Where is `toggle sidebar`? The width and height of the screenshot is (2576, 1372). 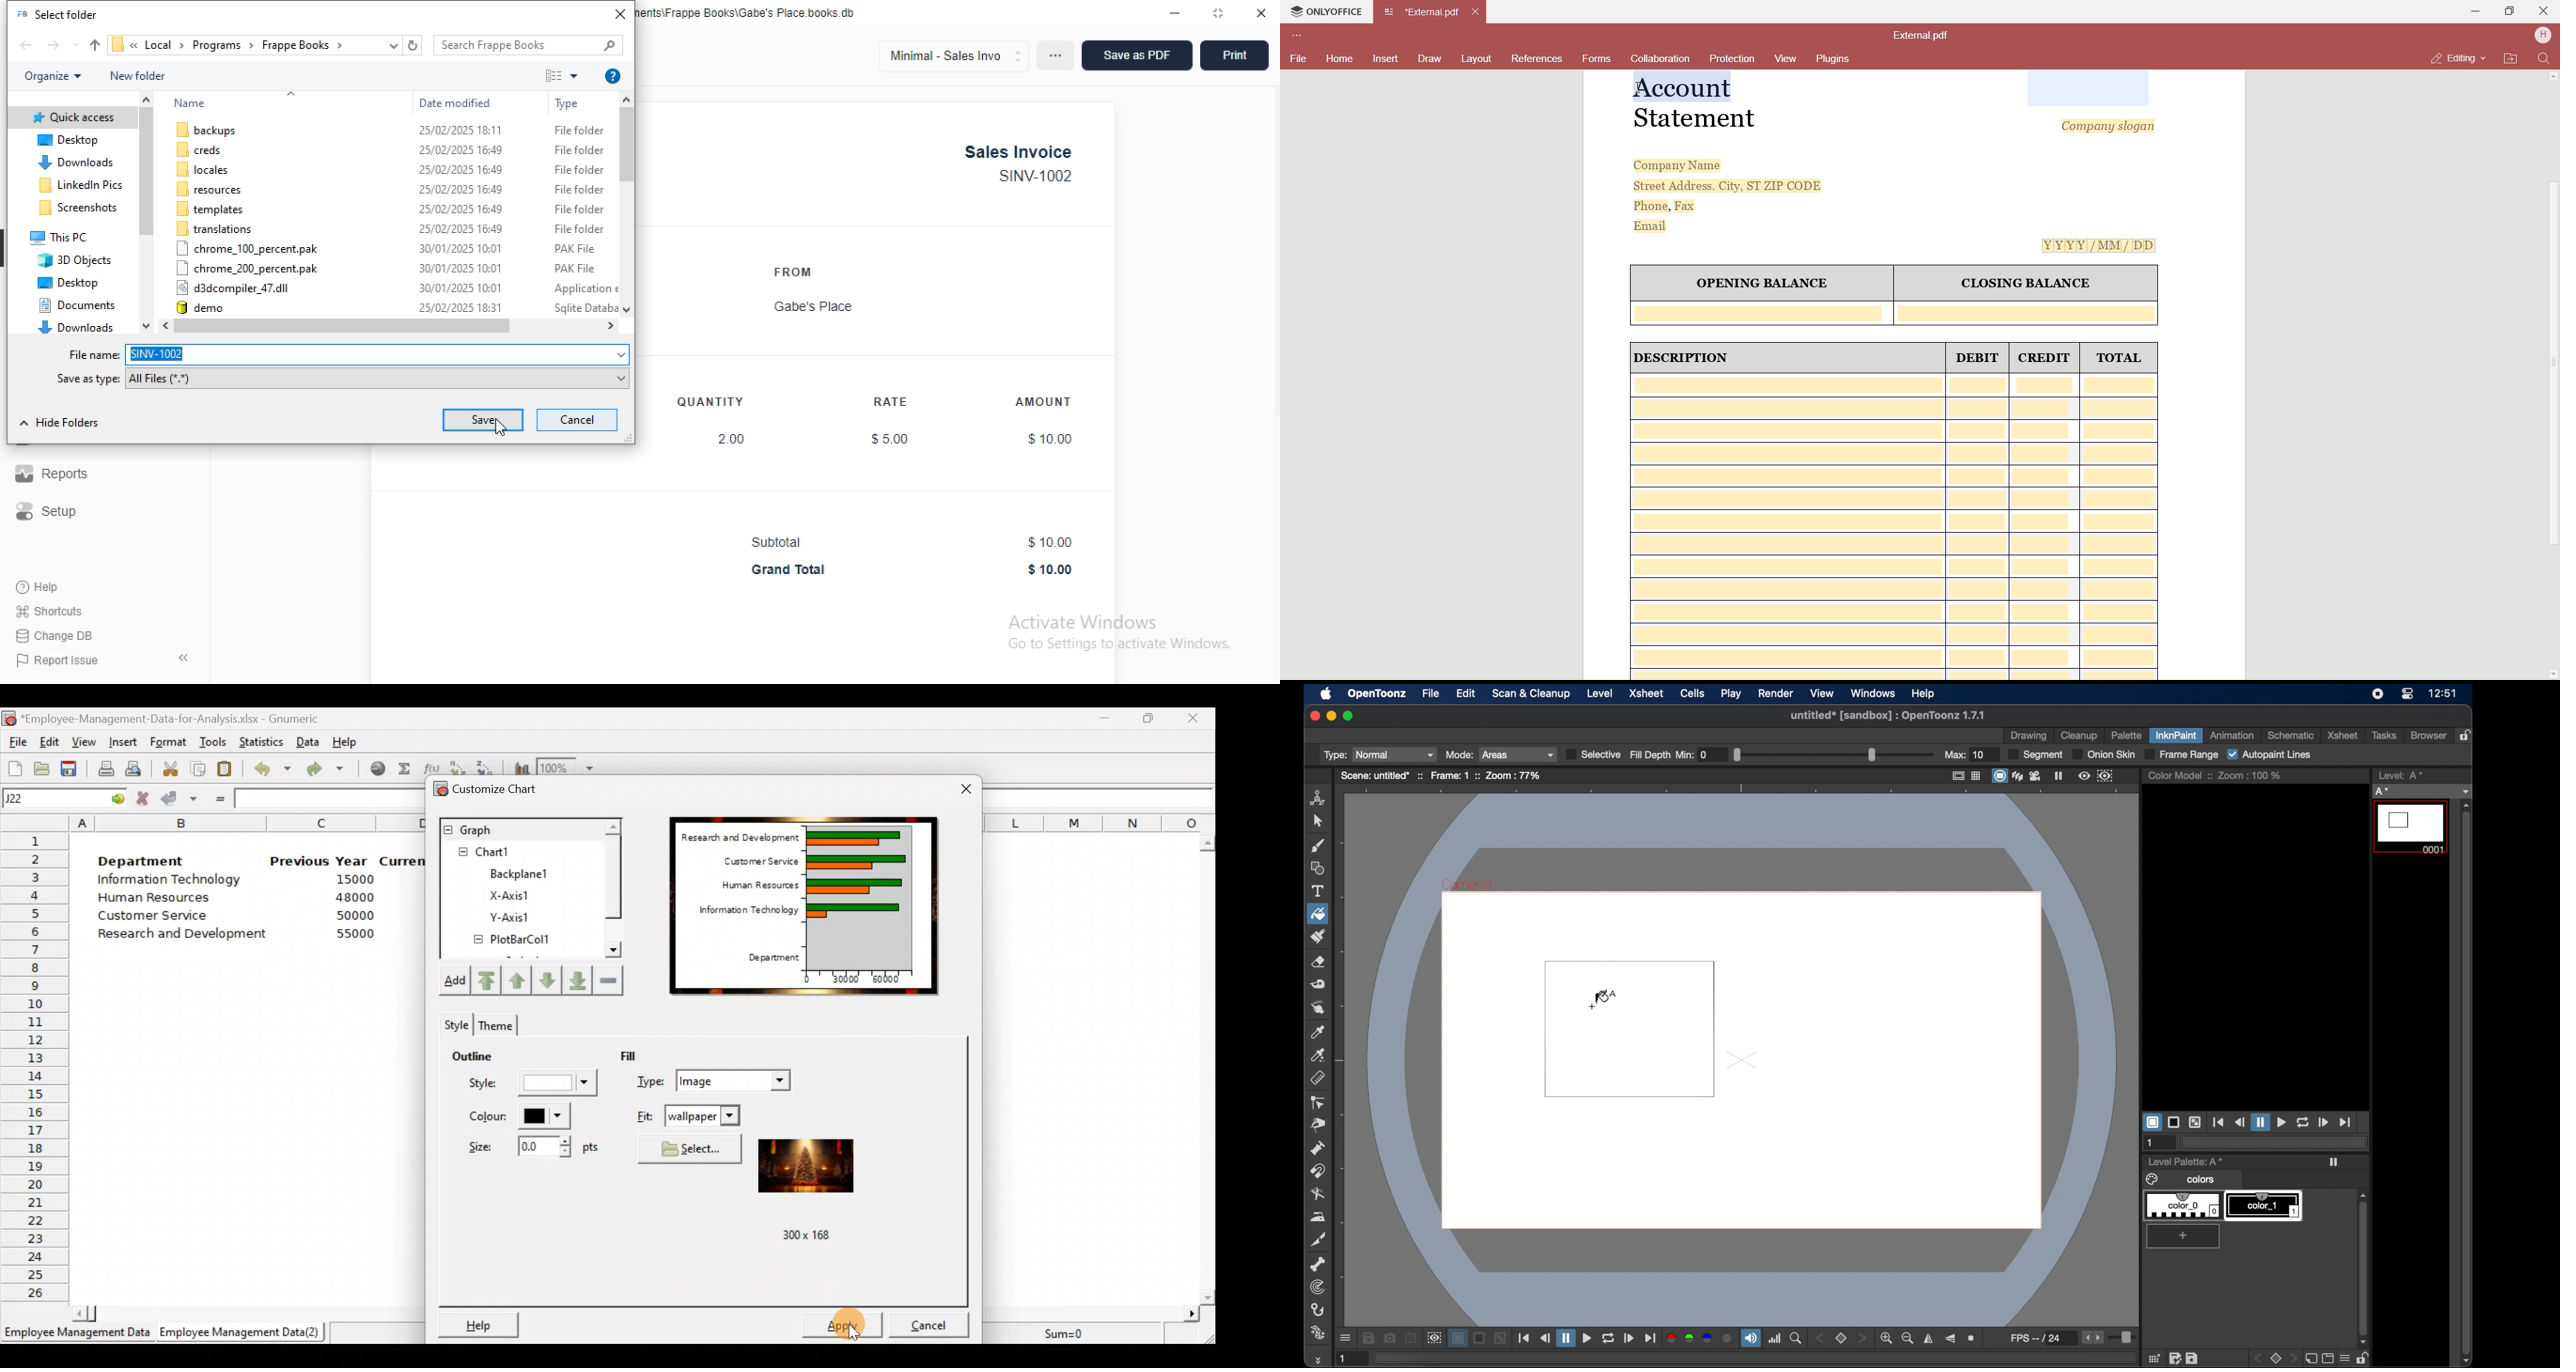
toggle sidebar is located at coordinates (185, 657).